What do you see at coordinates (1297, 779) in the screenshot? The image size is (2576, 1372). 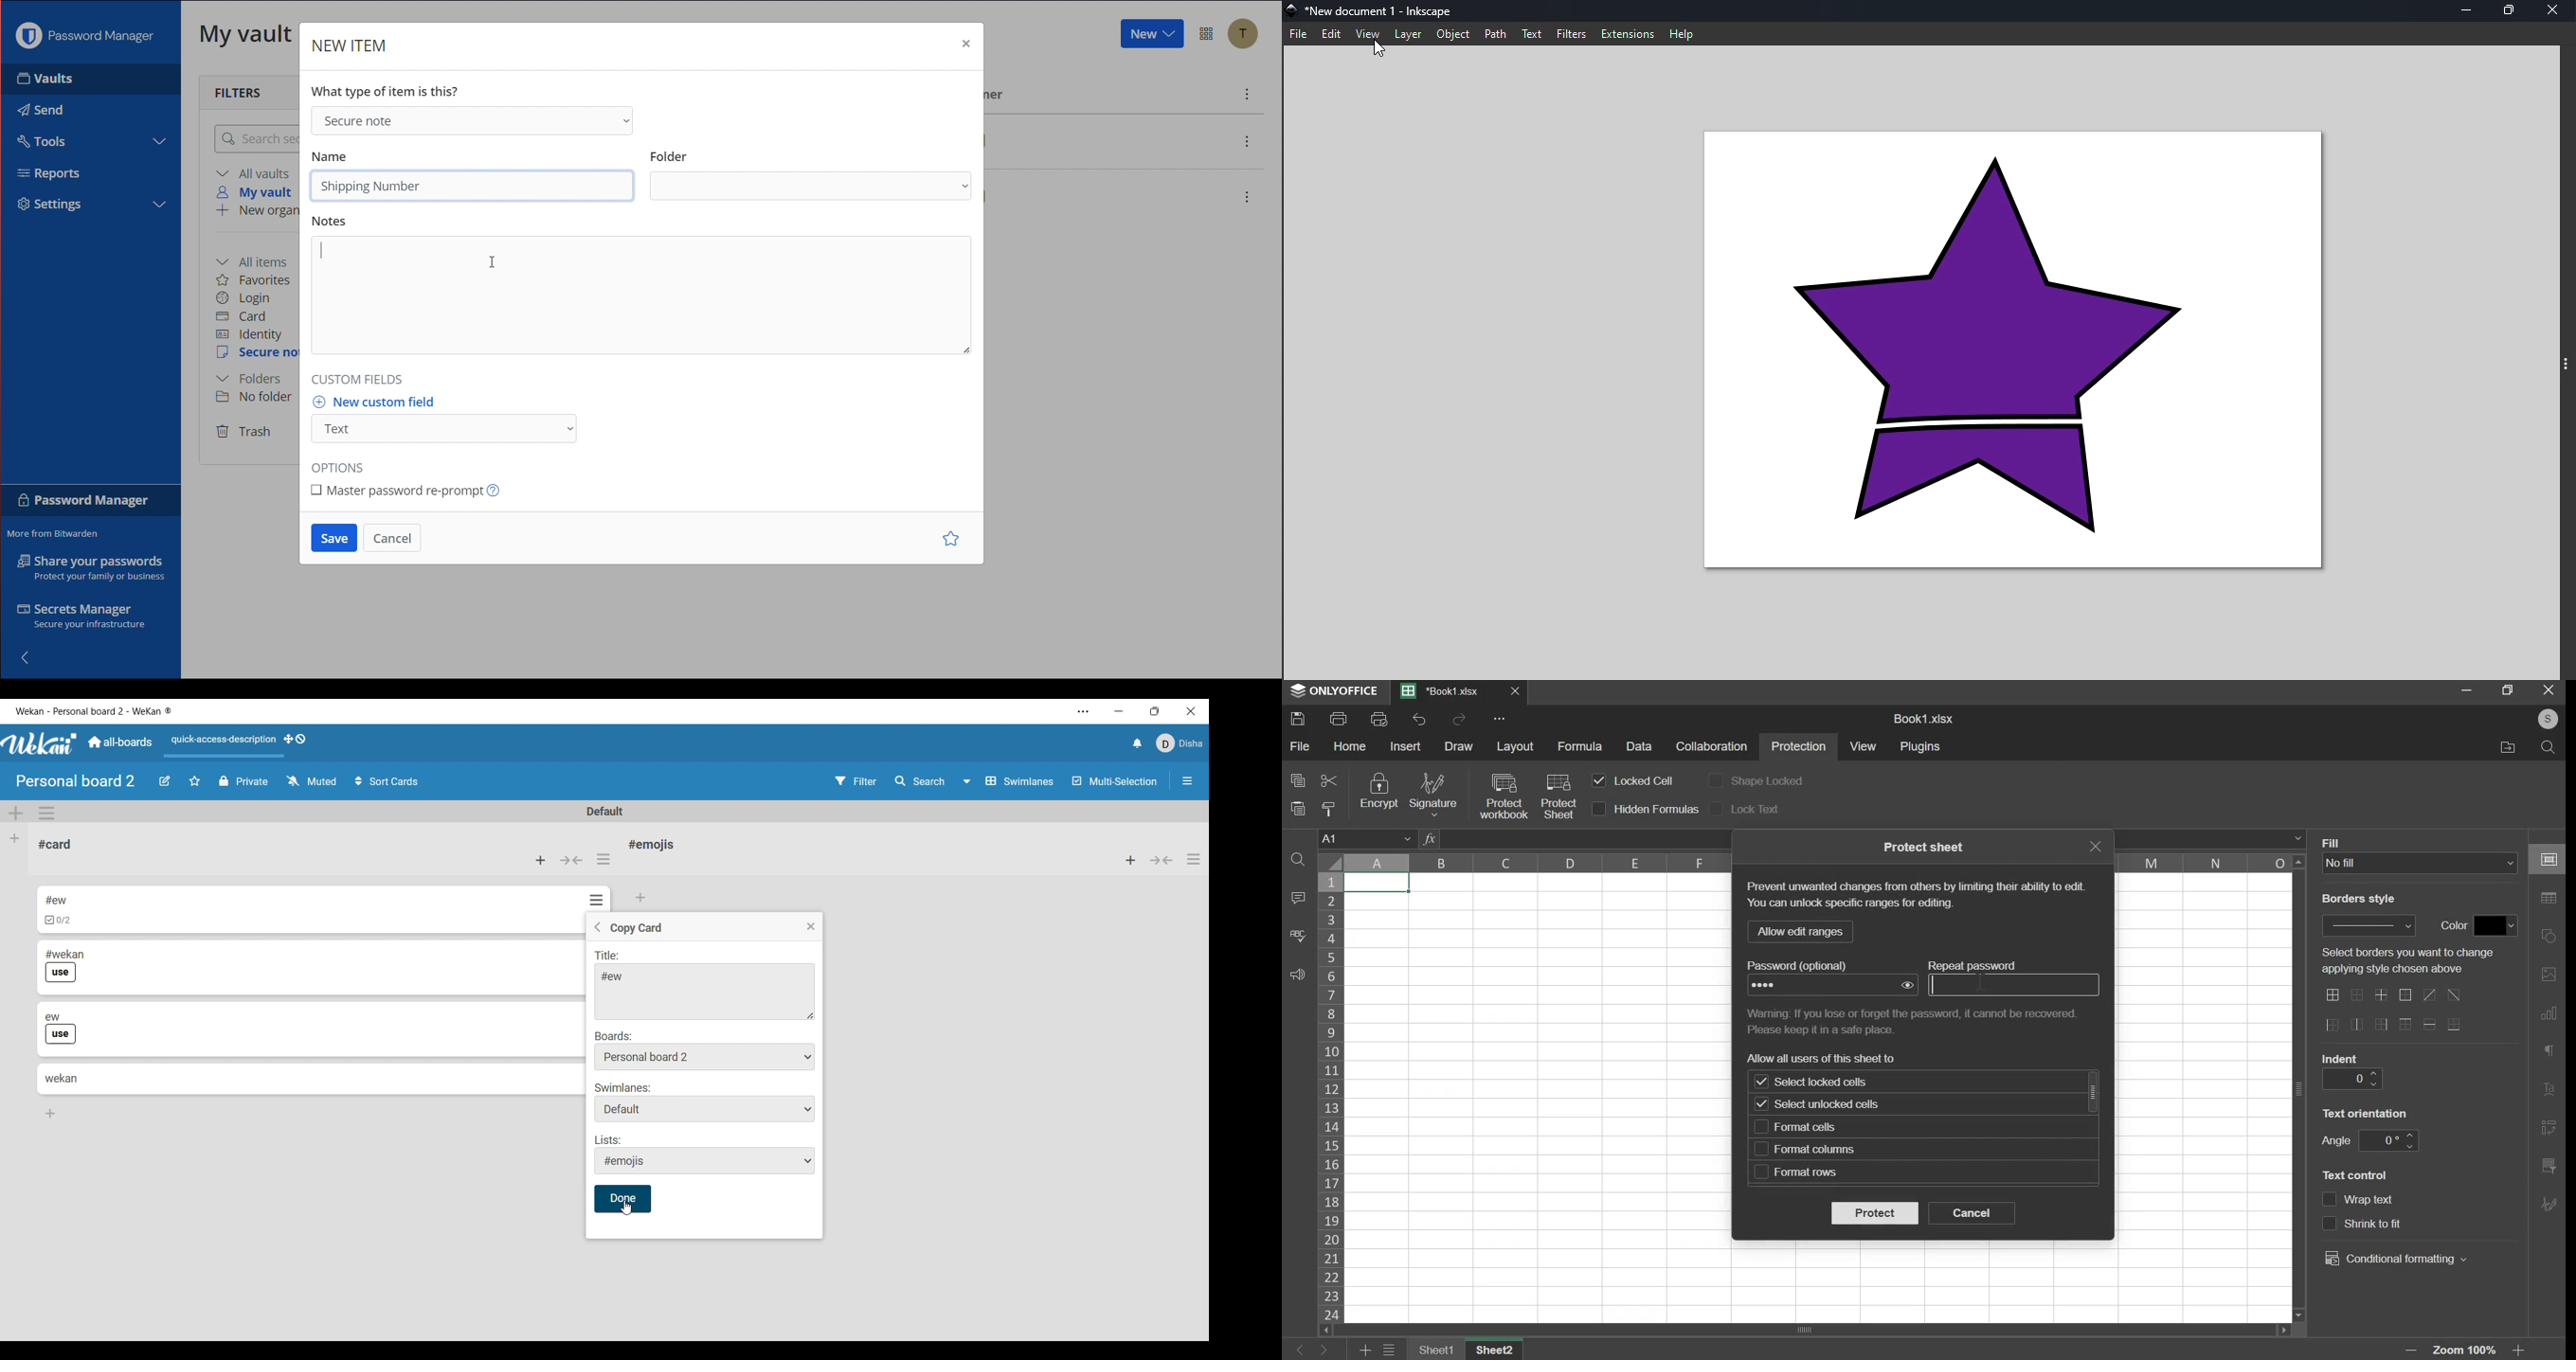 I see `copy` at bounding box center [1297, 779].